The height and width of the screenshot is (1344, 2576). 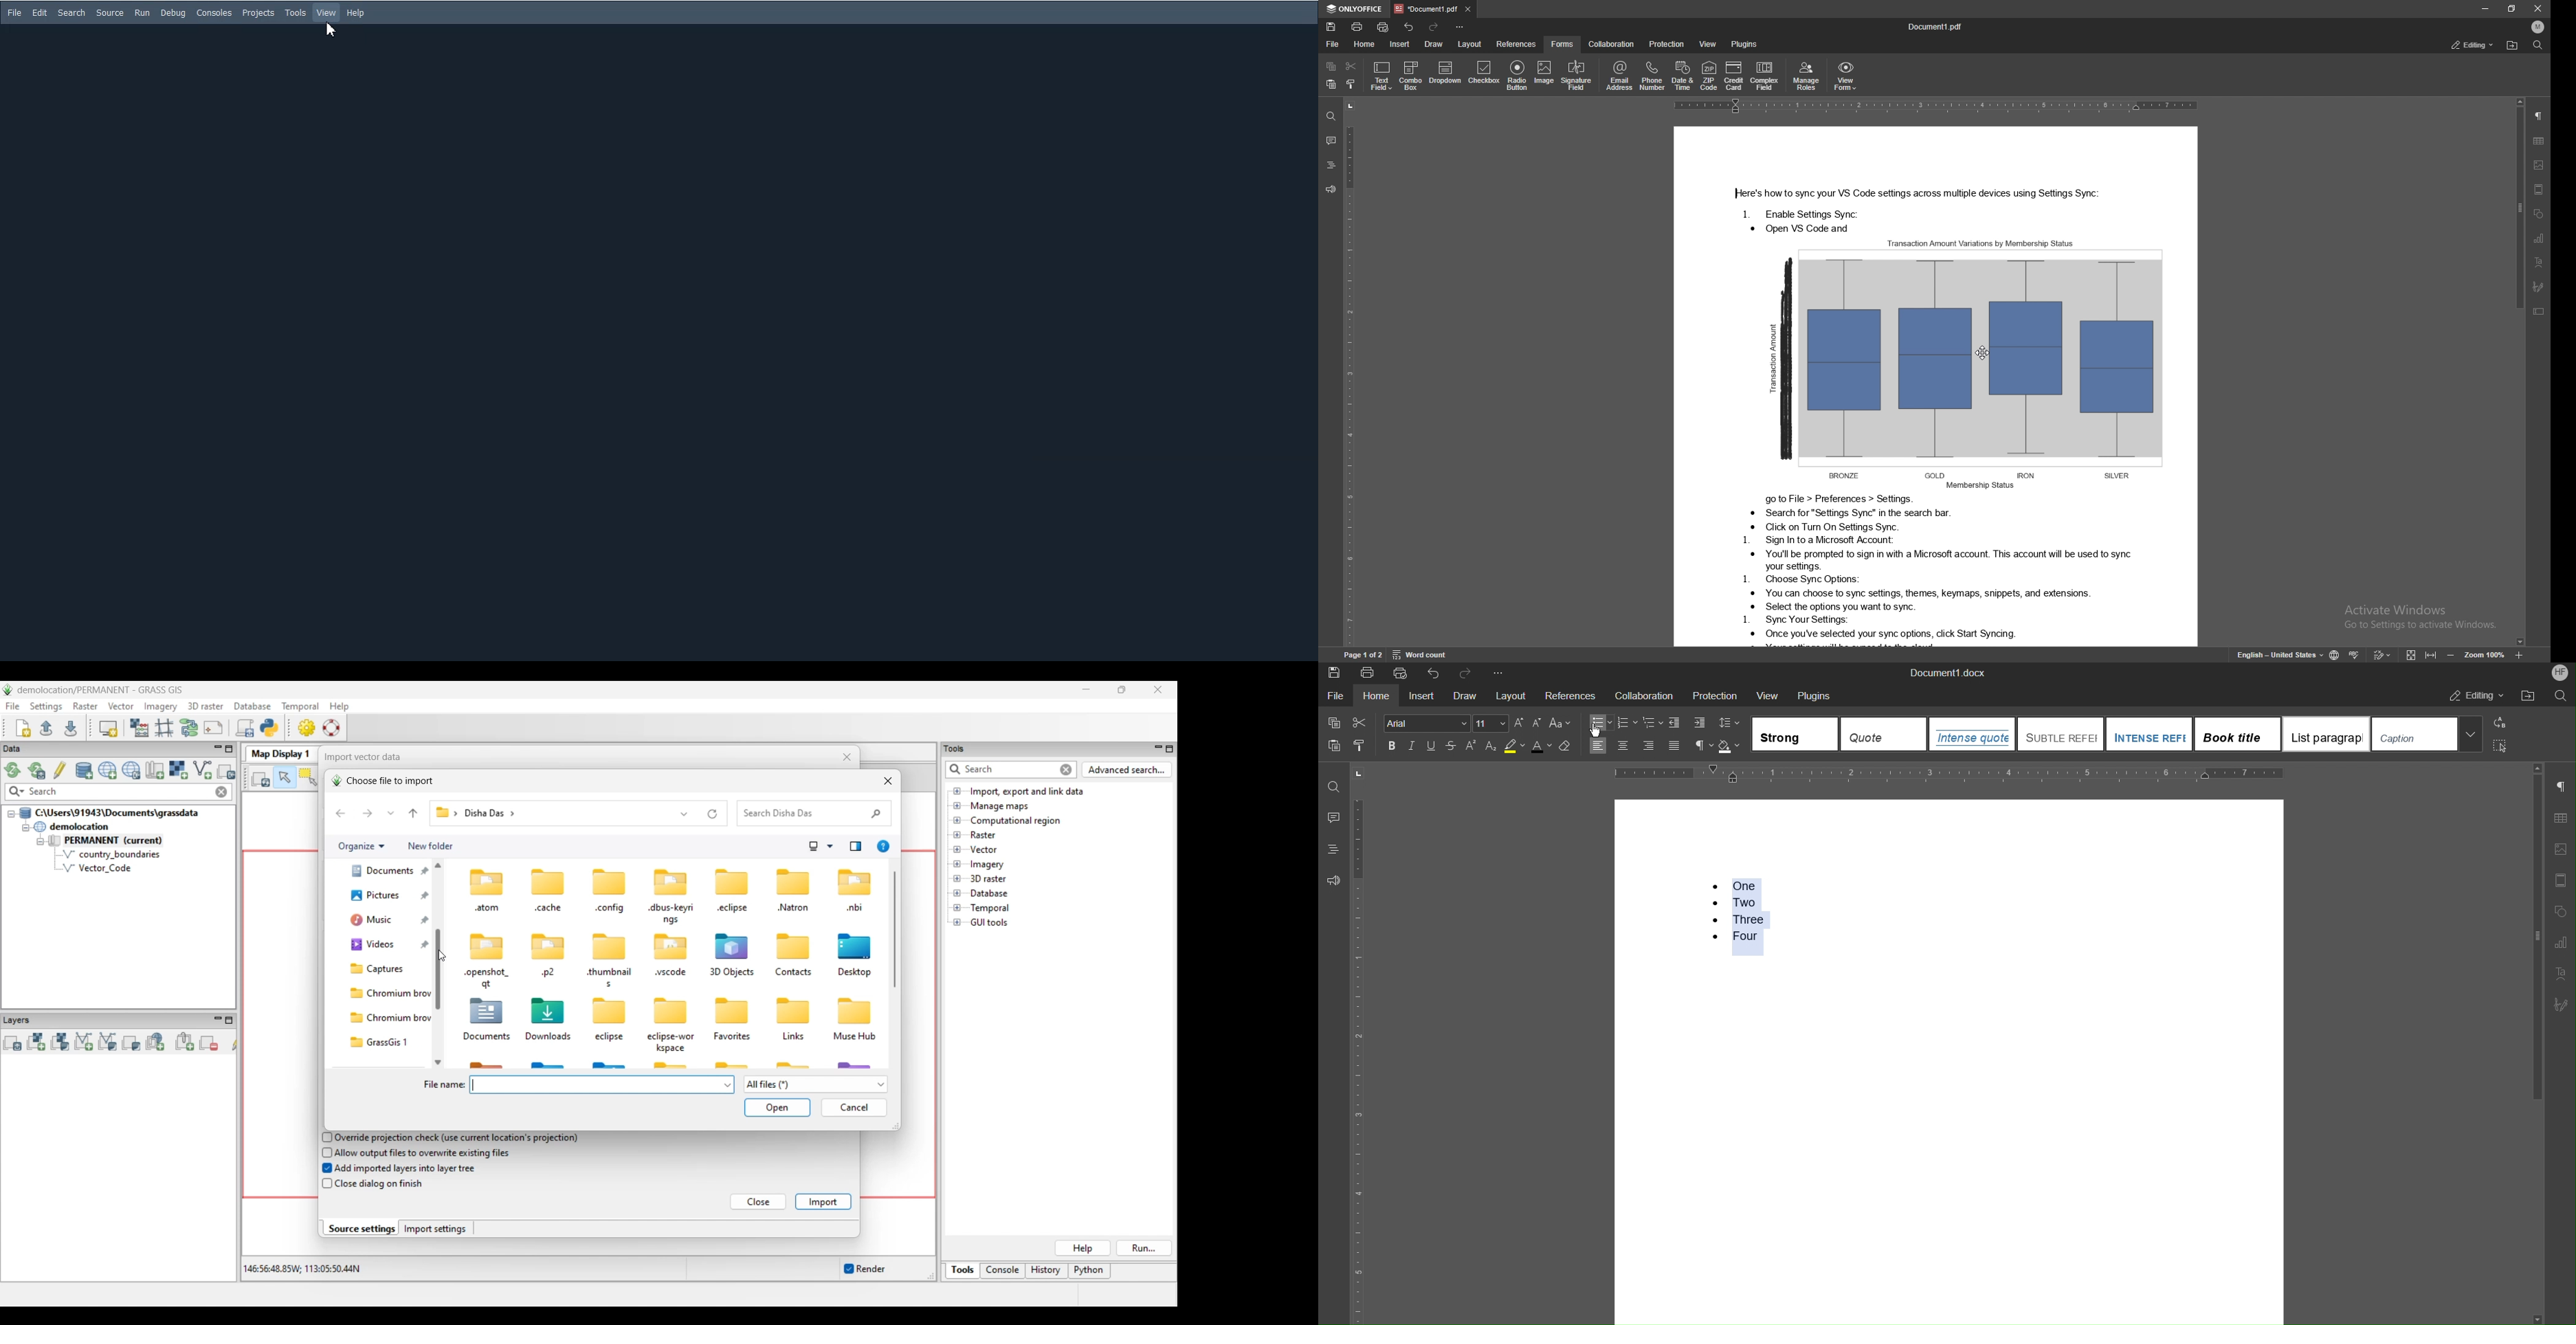 I want to click on Change view options, so click(x=830, y=847).